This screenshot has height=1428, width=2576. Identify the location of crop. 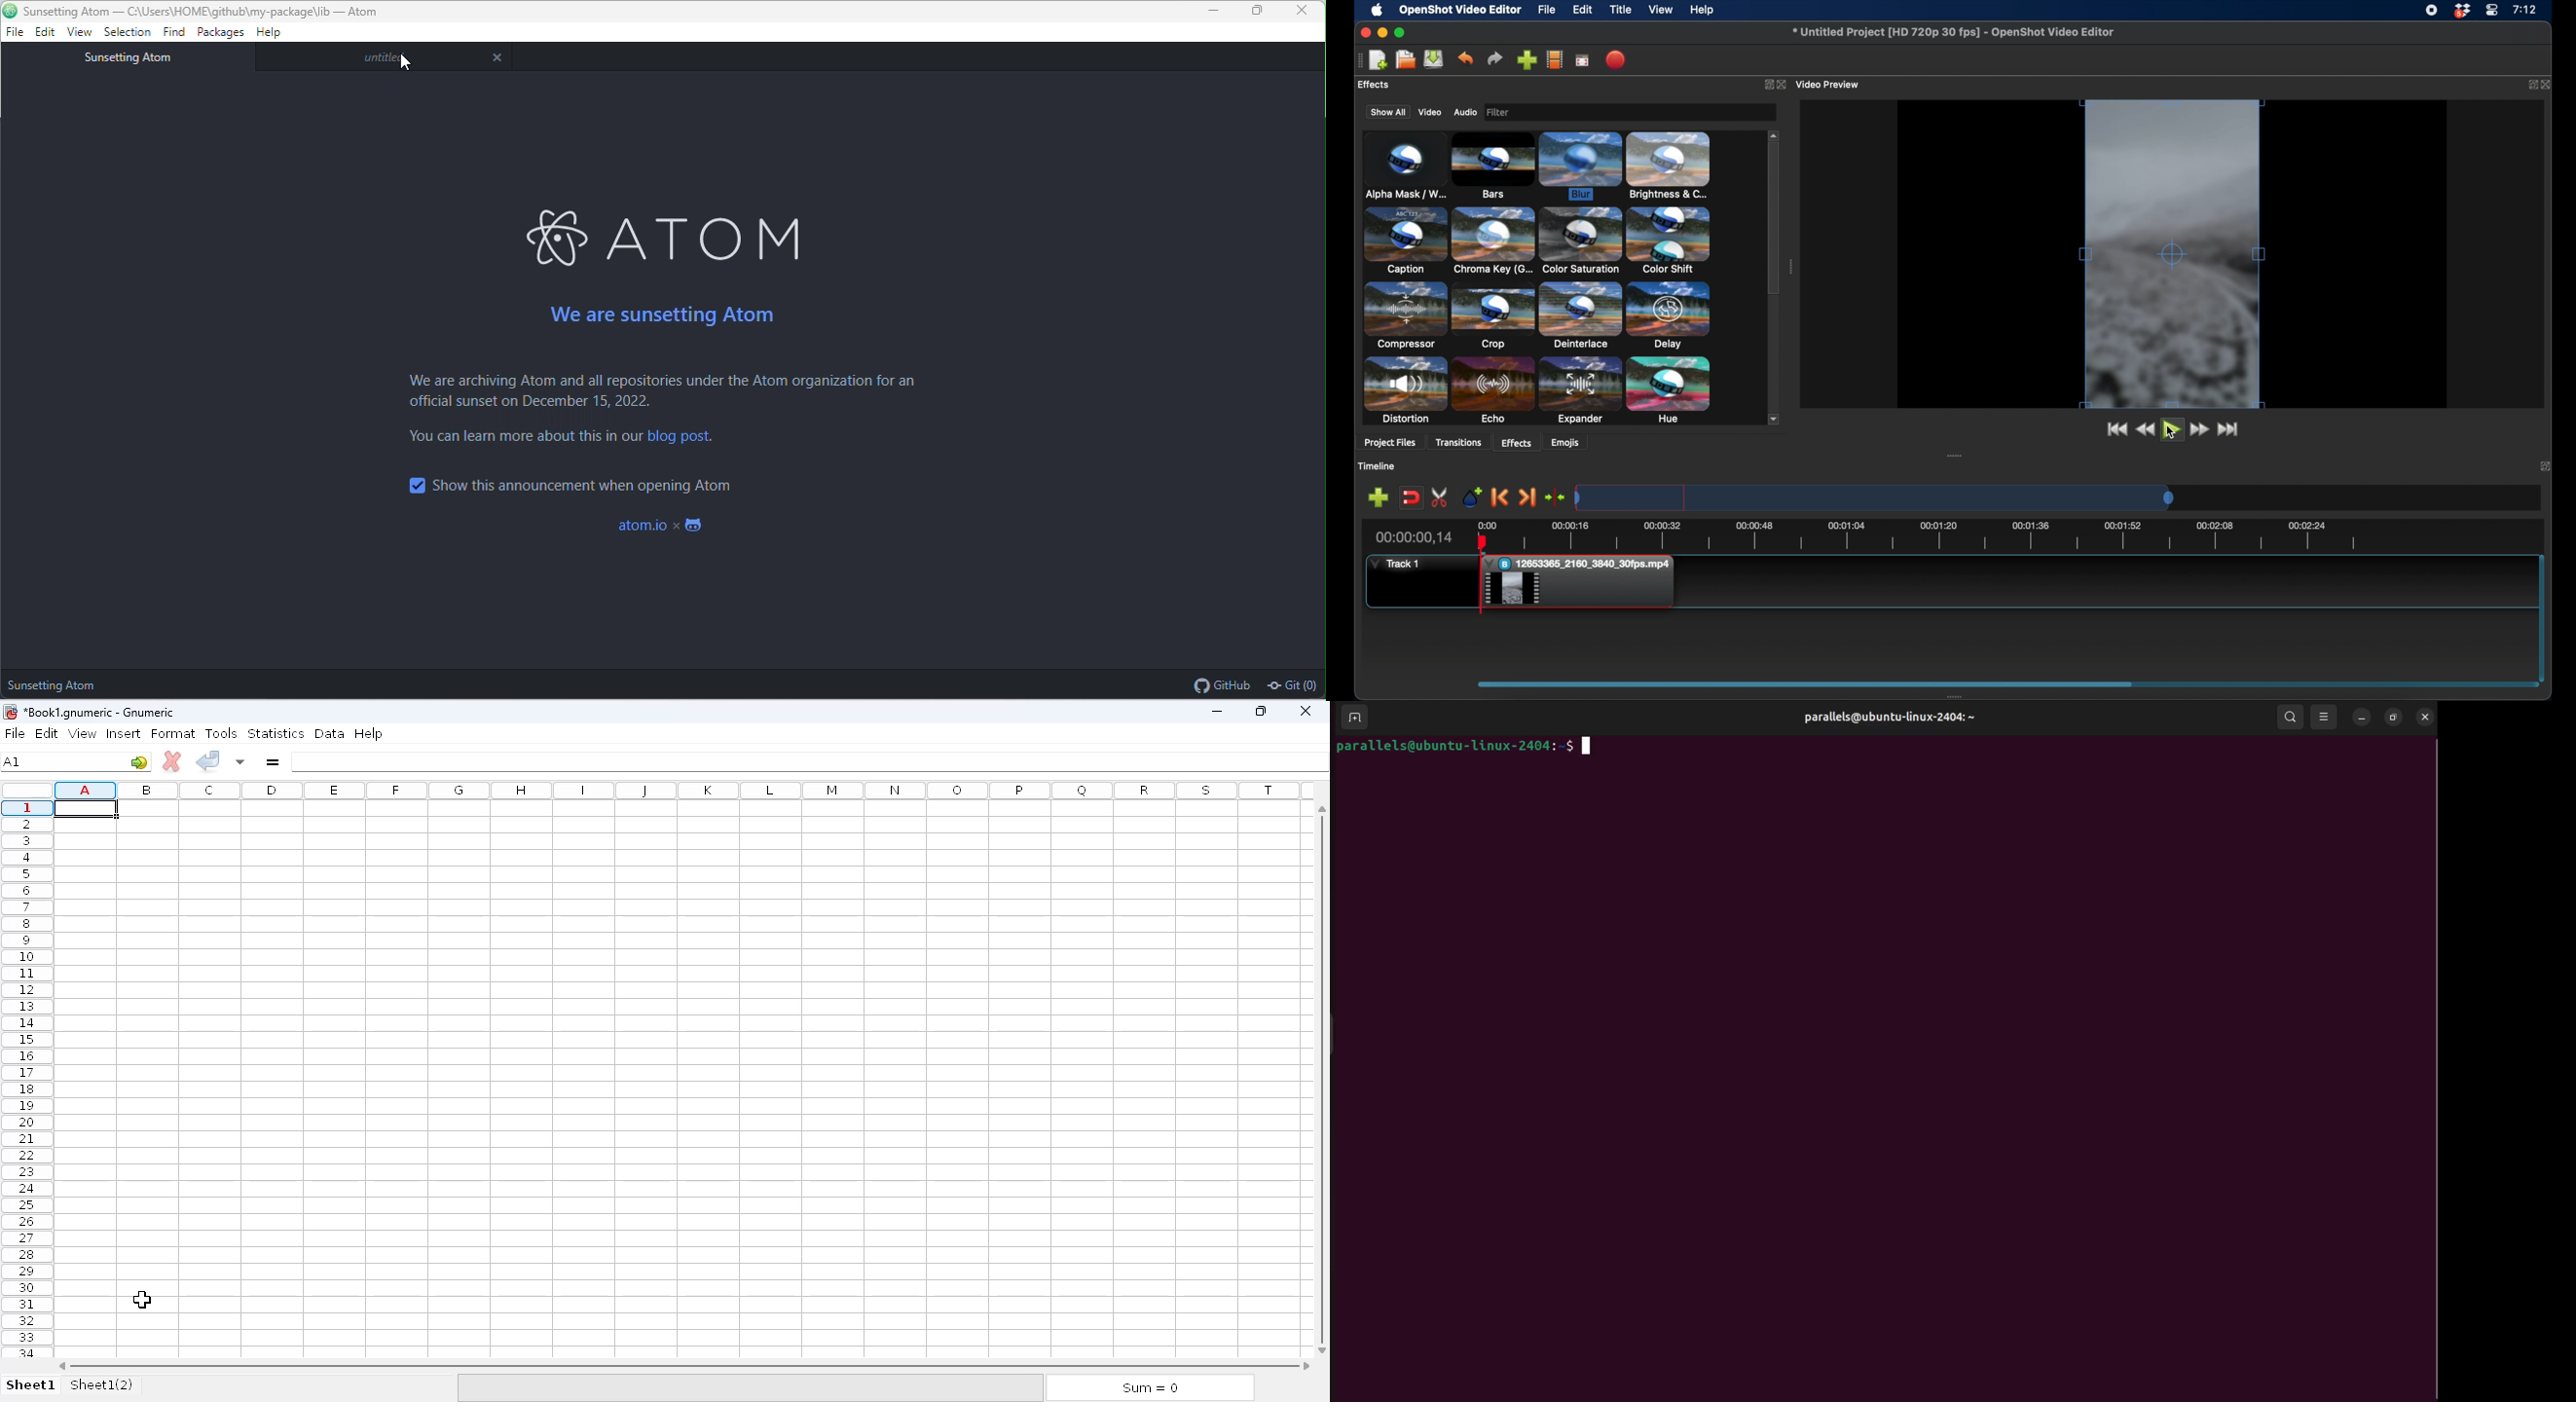
(1493, 315).